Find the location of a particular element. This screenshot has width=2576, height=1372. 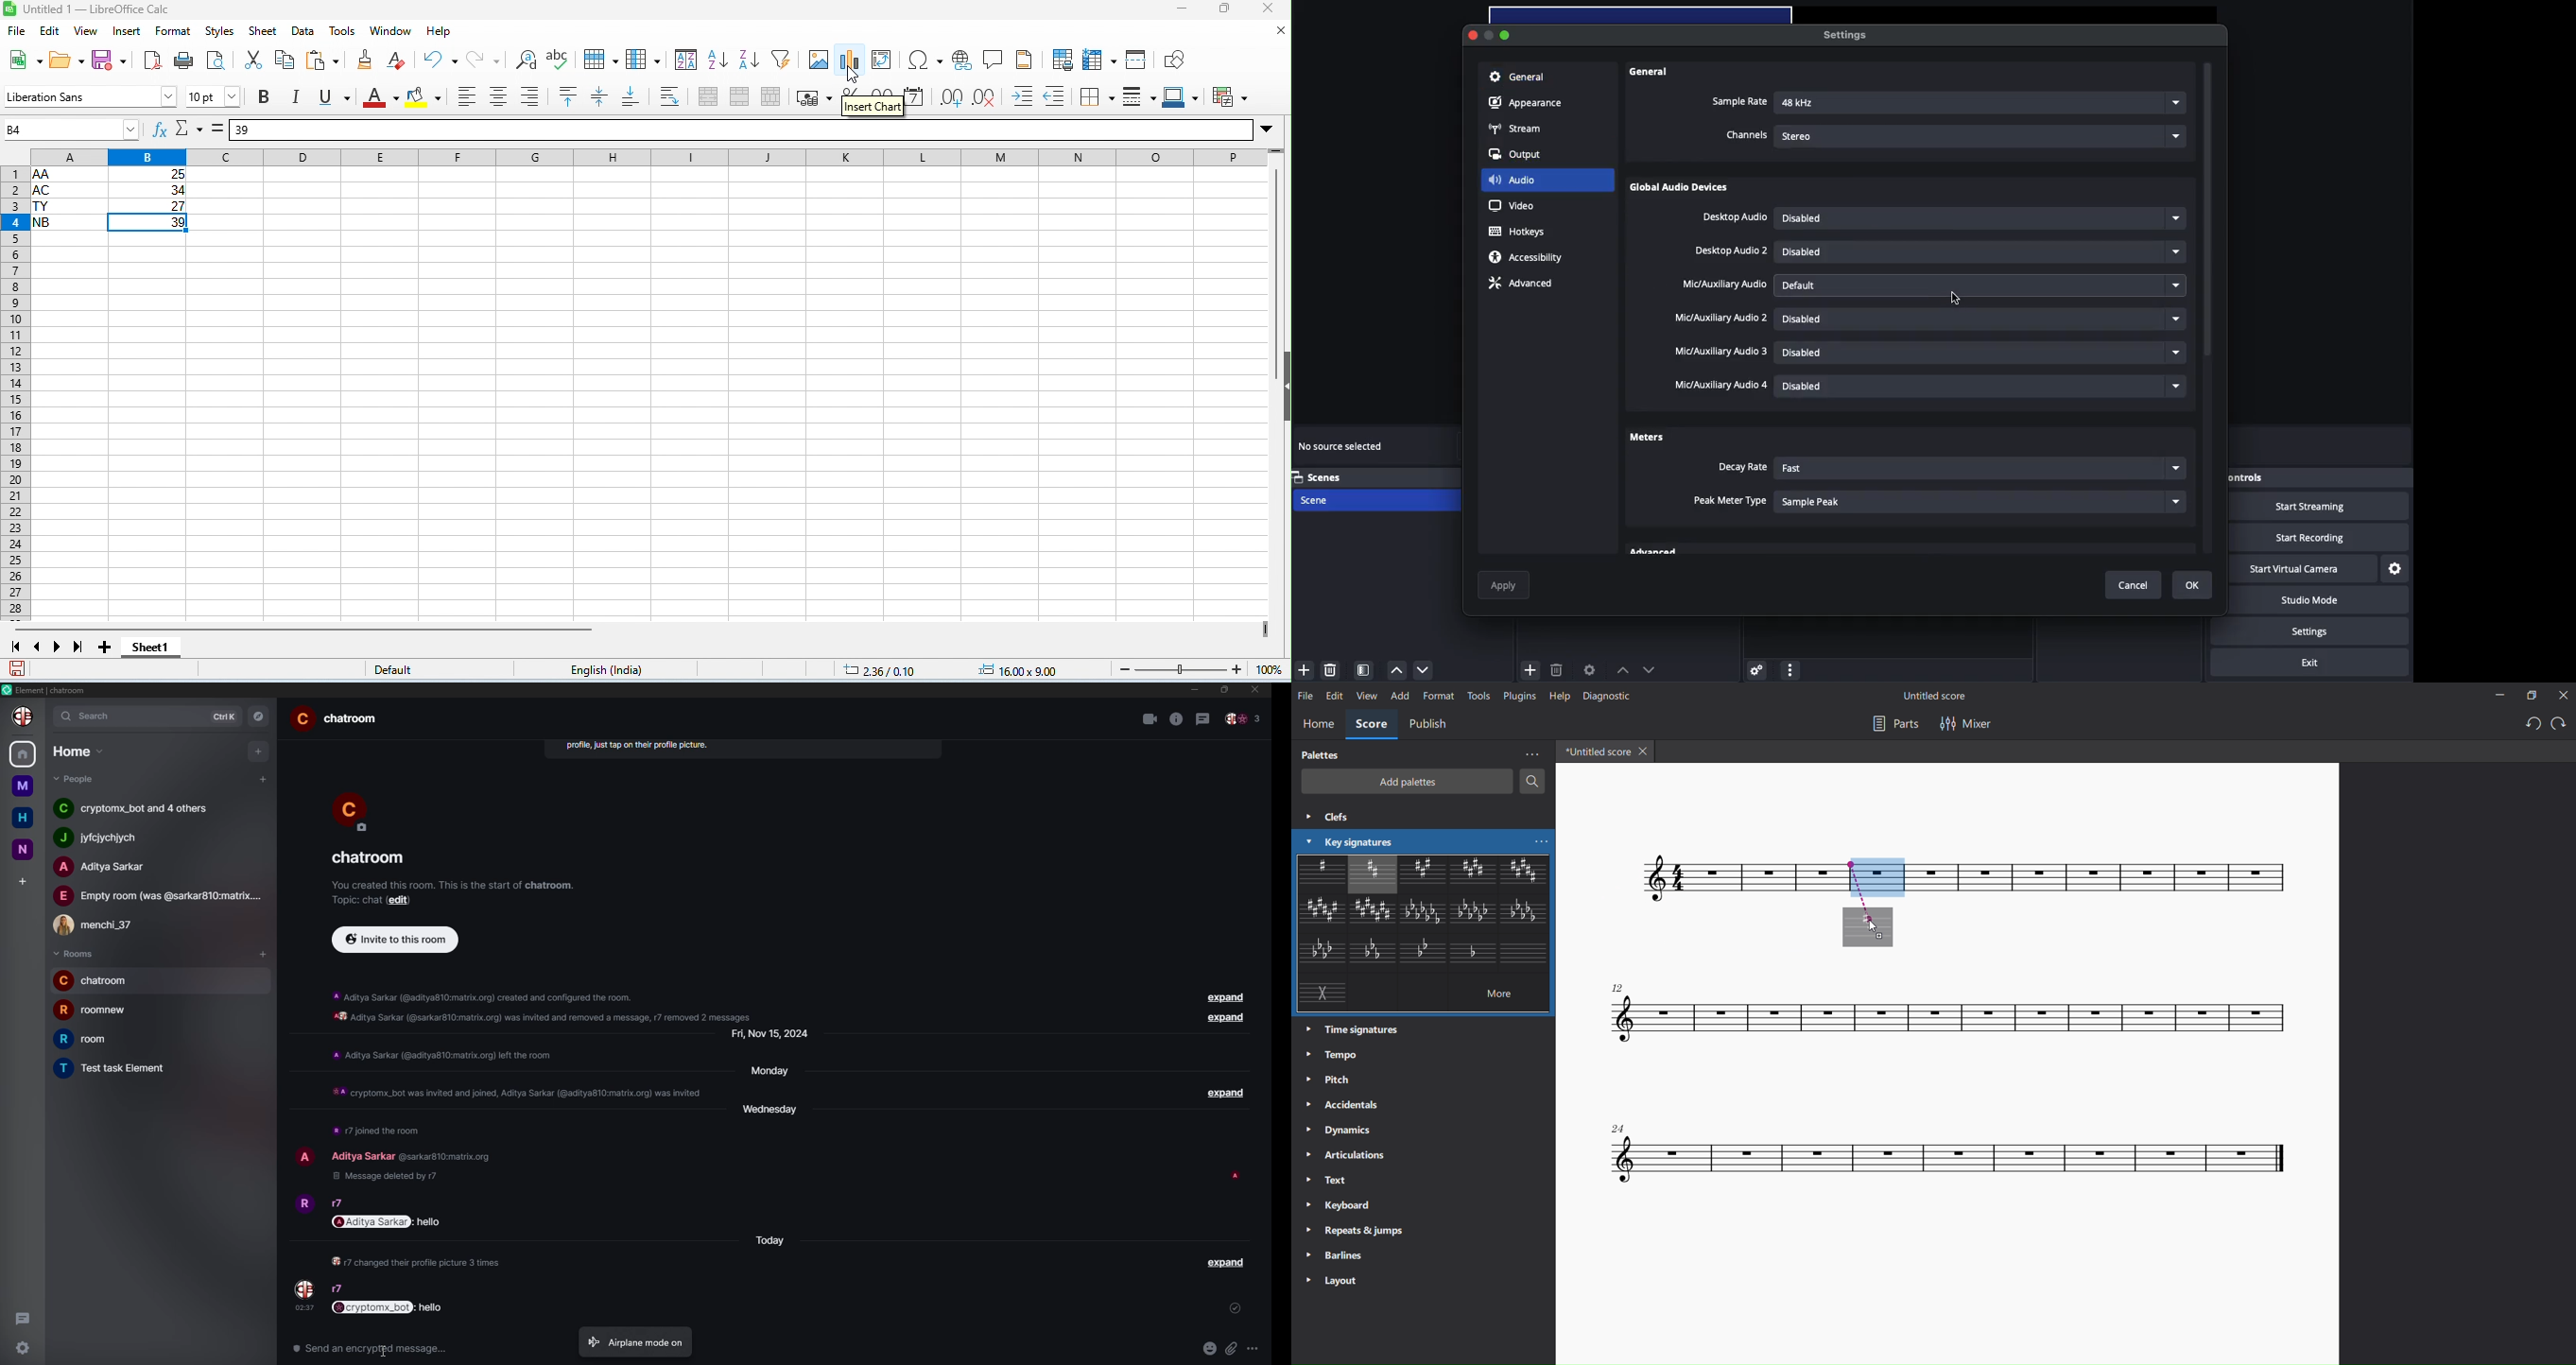

profile is located at coordinates (303, 1156).